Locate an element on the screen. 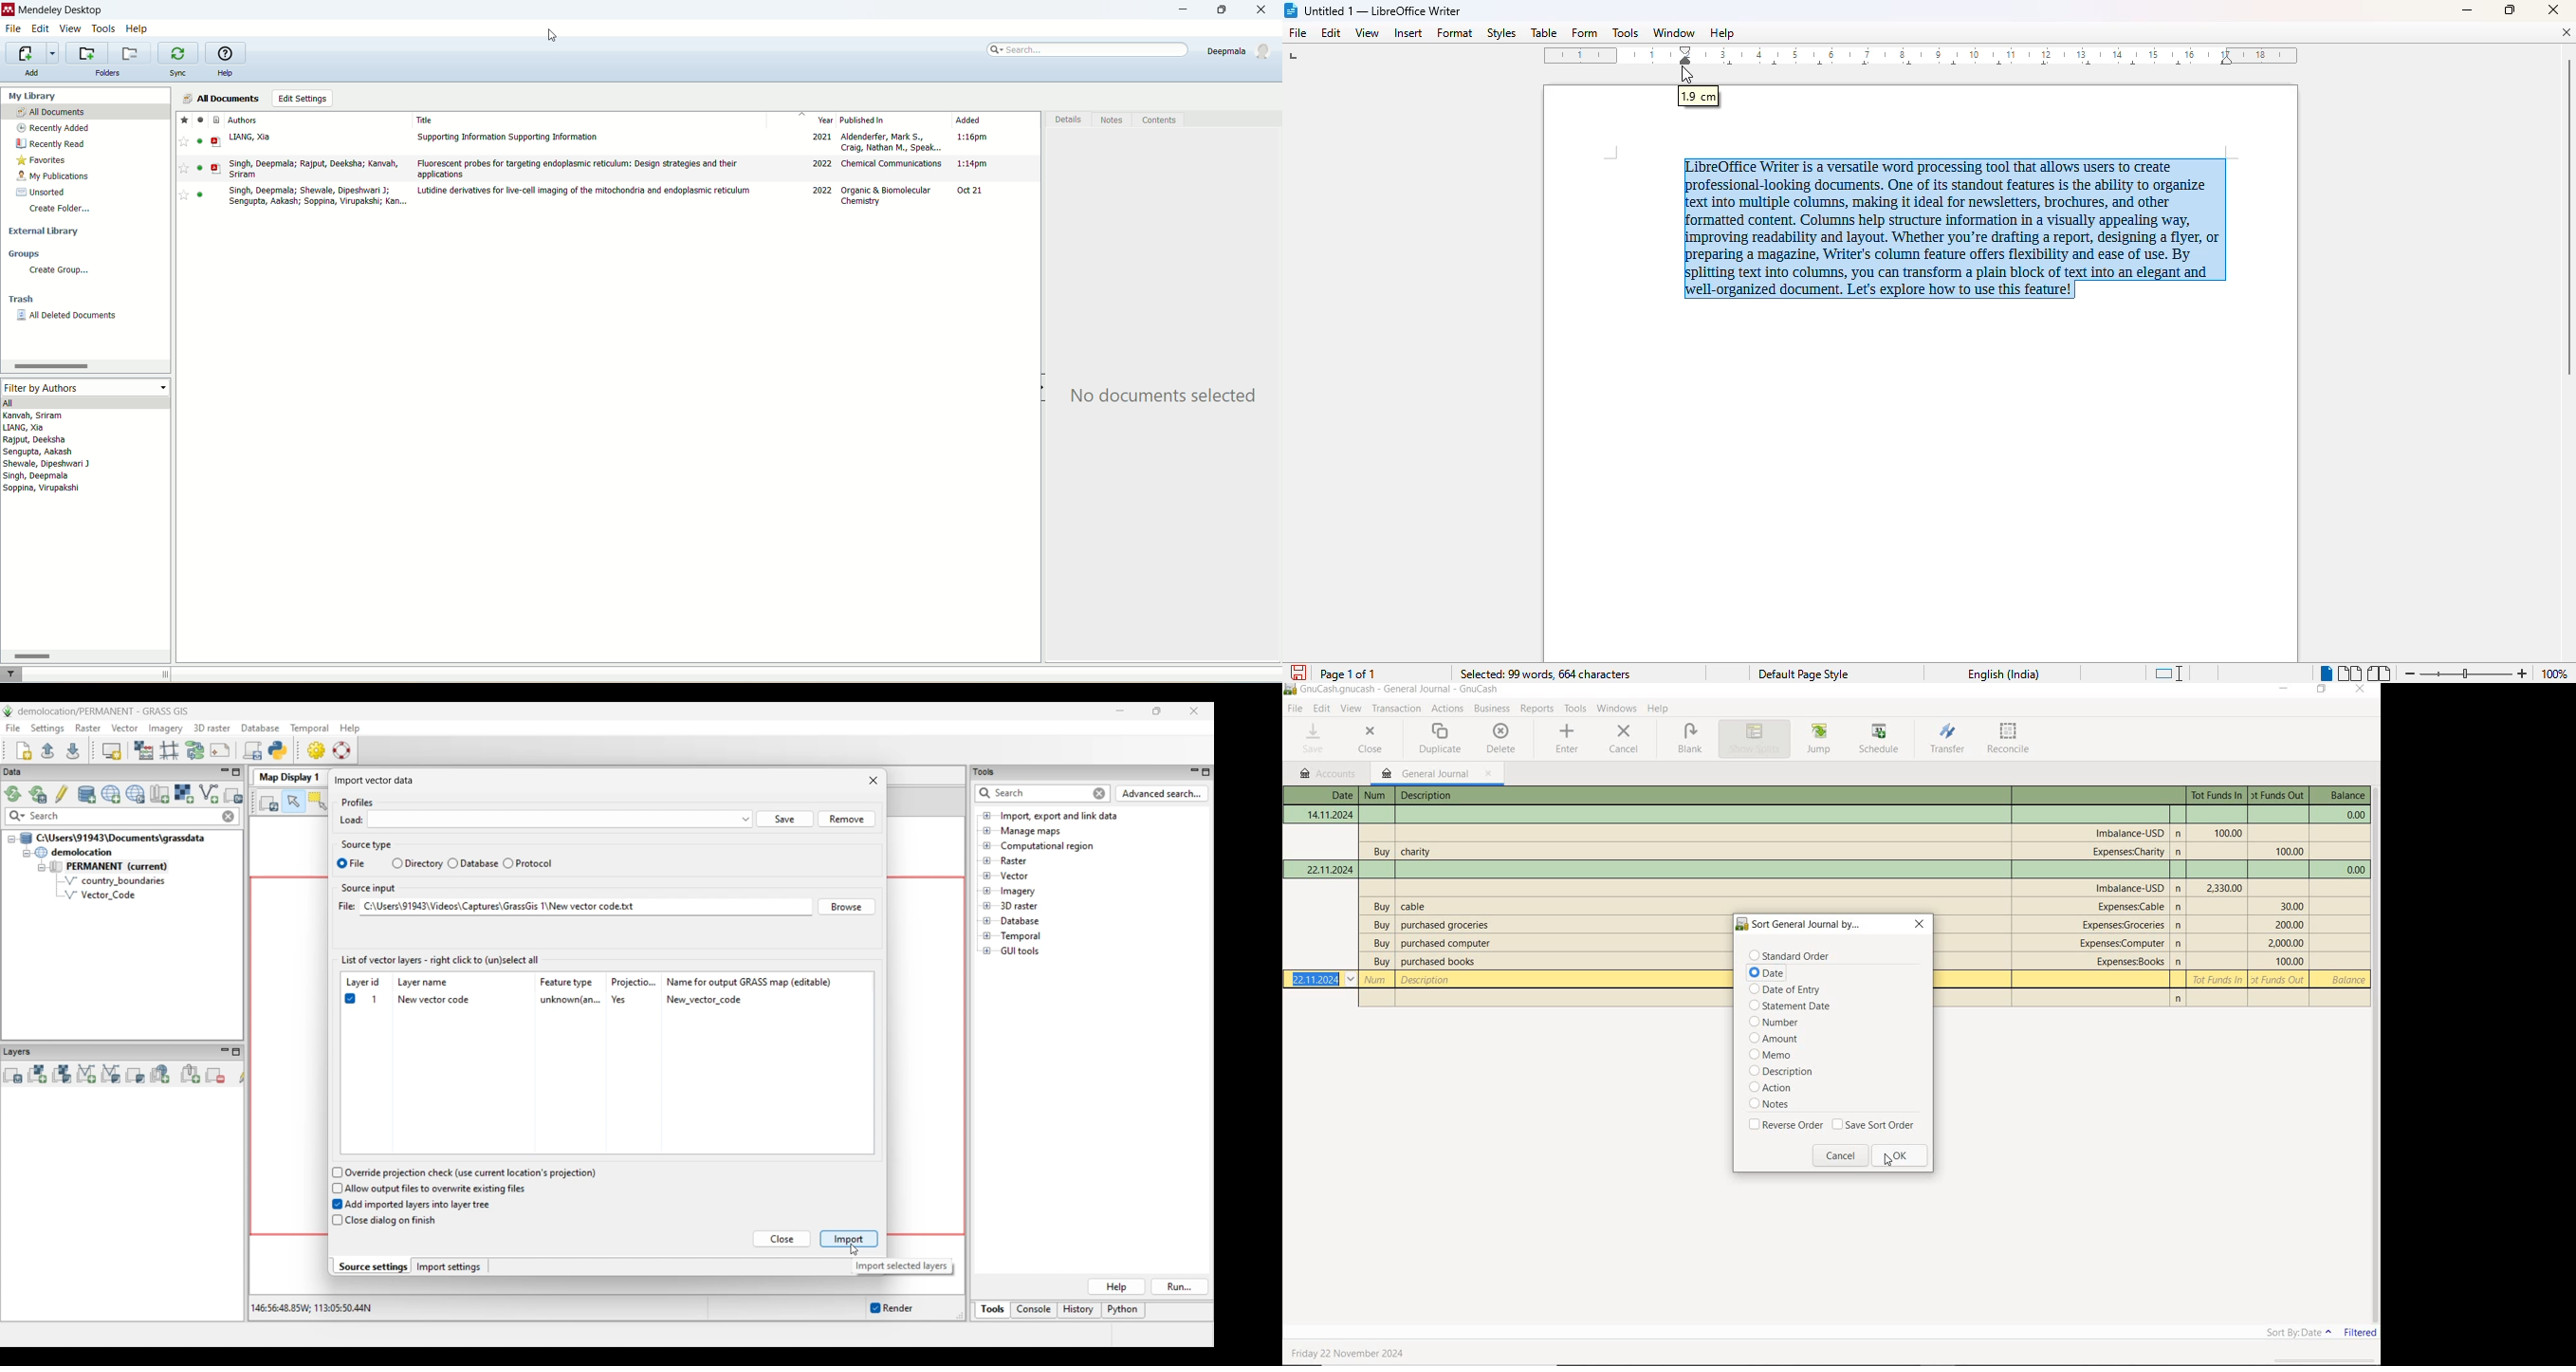  standard order is located at coordinates (1791, 954).